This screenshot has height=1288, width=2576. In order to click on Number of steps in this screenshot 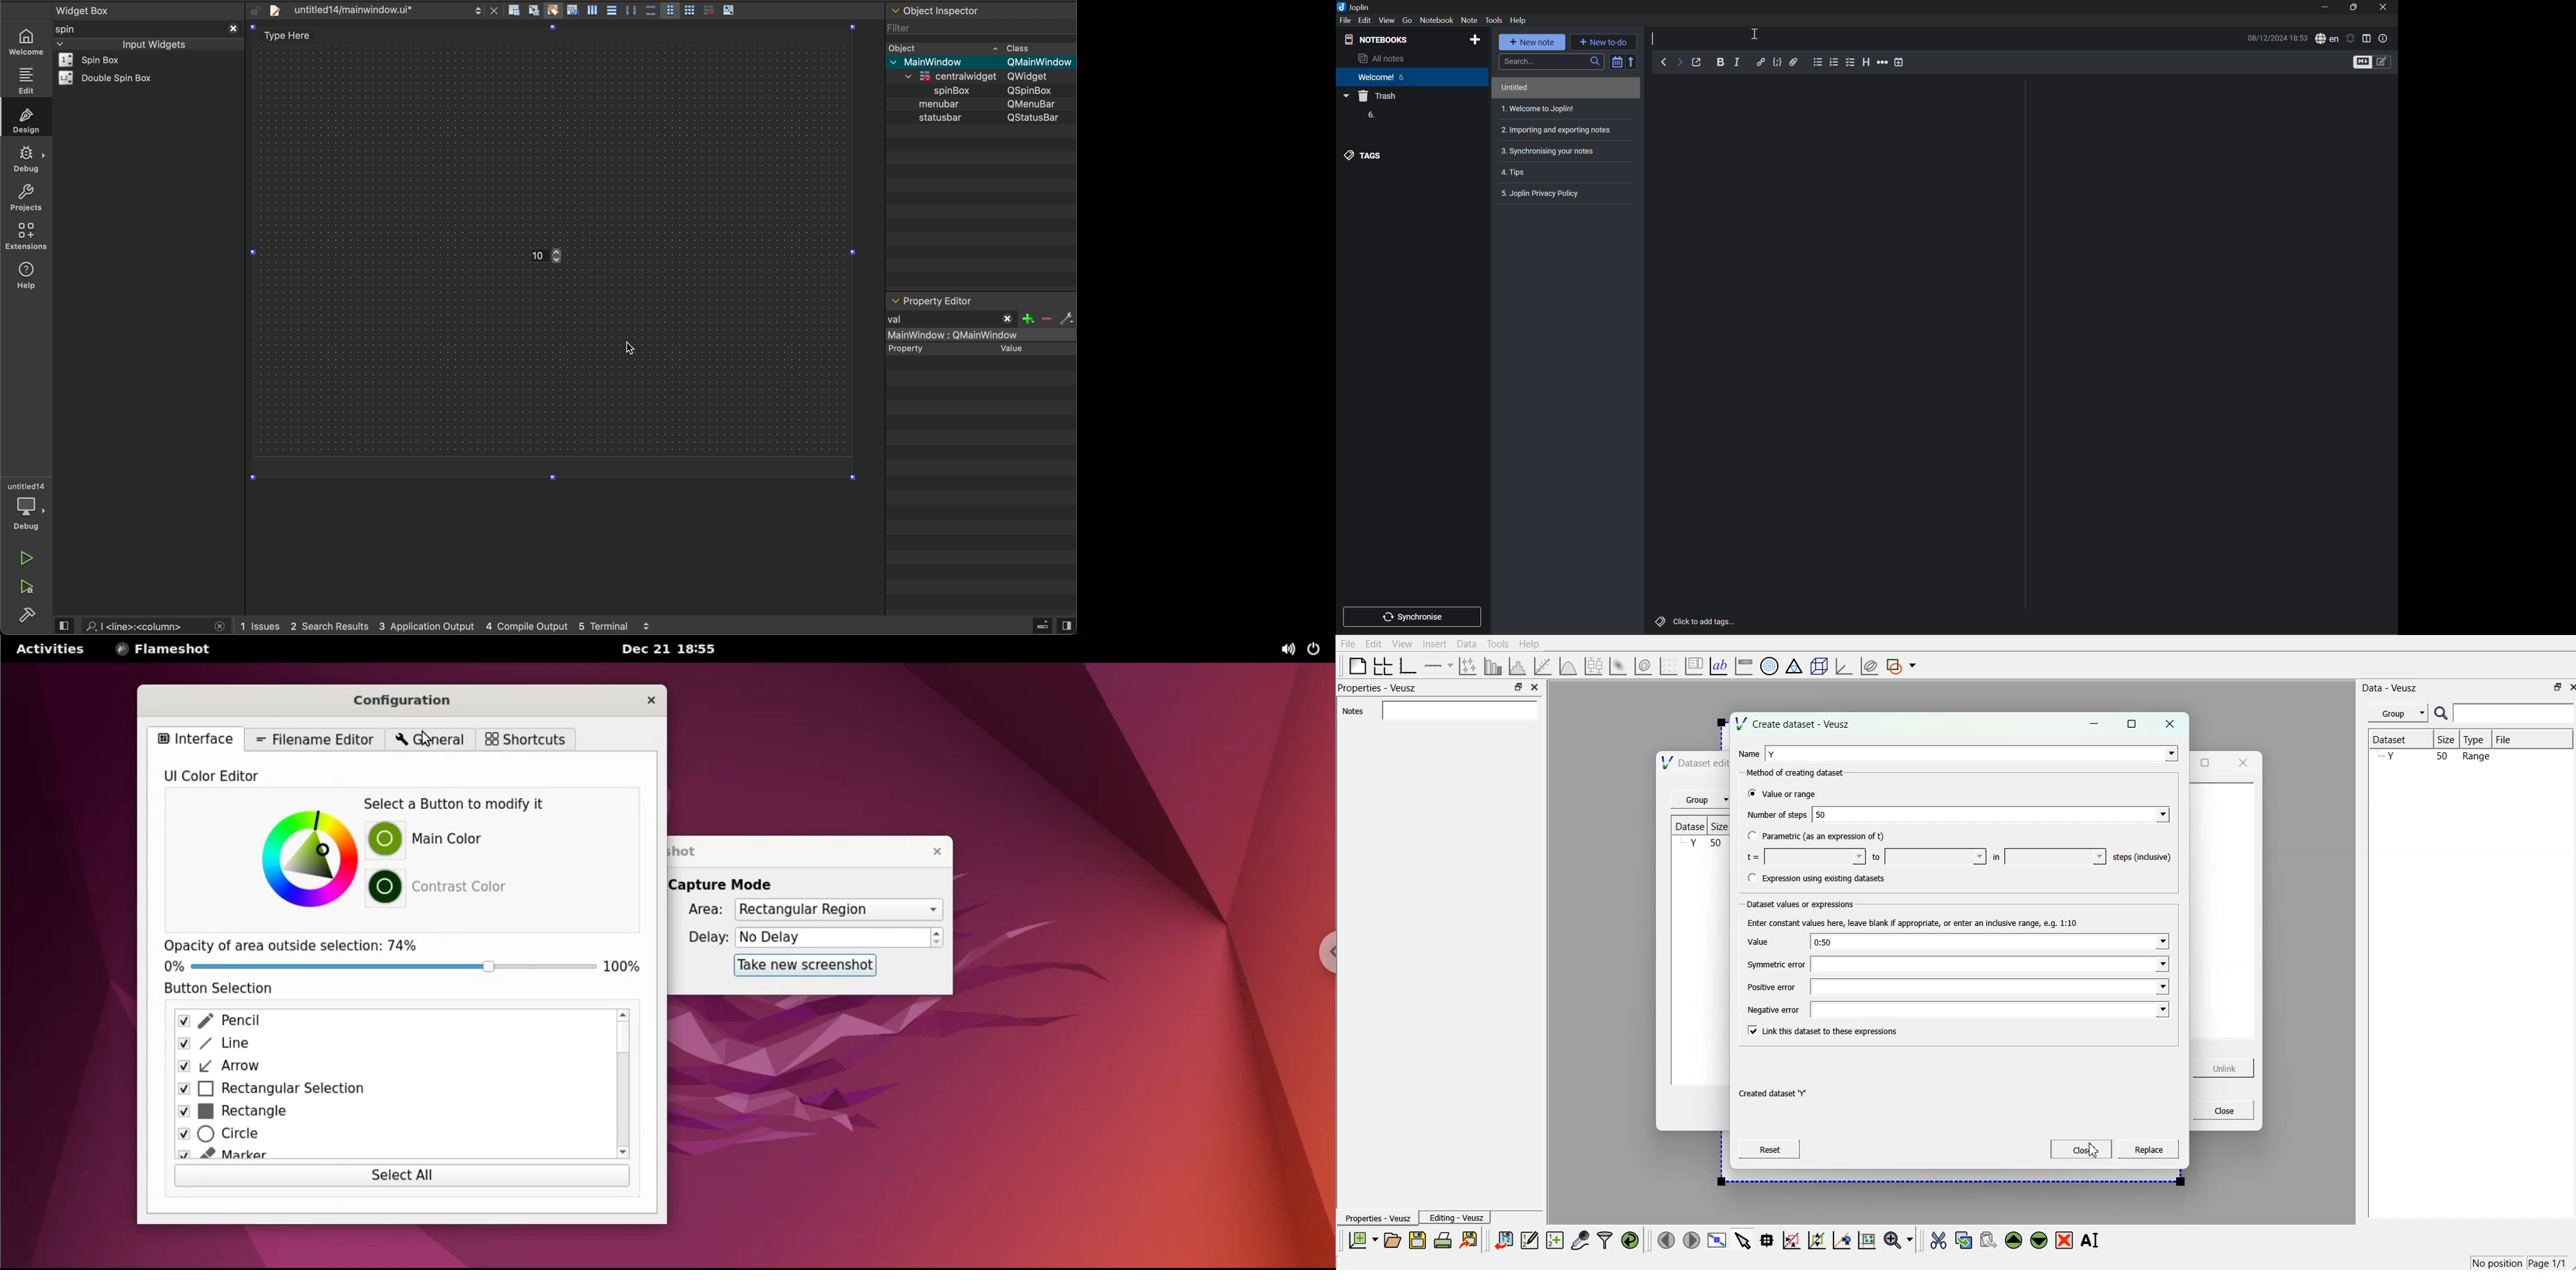, I will do `click(1775, 816)`.